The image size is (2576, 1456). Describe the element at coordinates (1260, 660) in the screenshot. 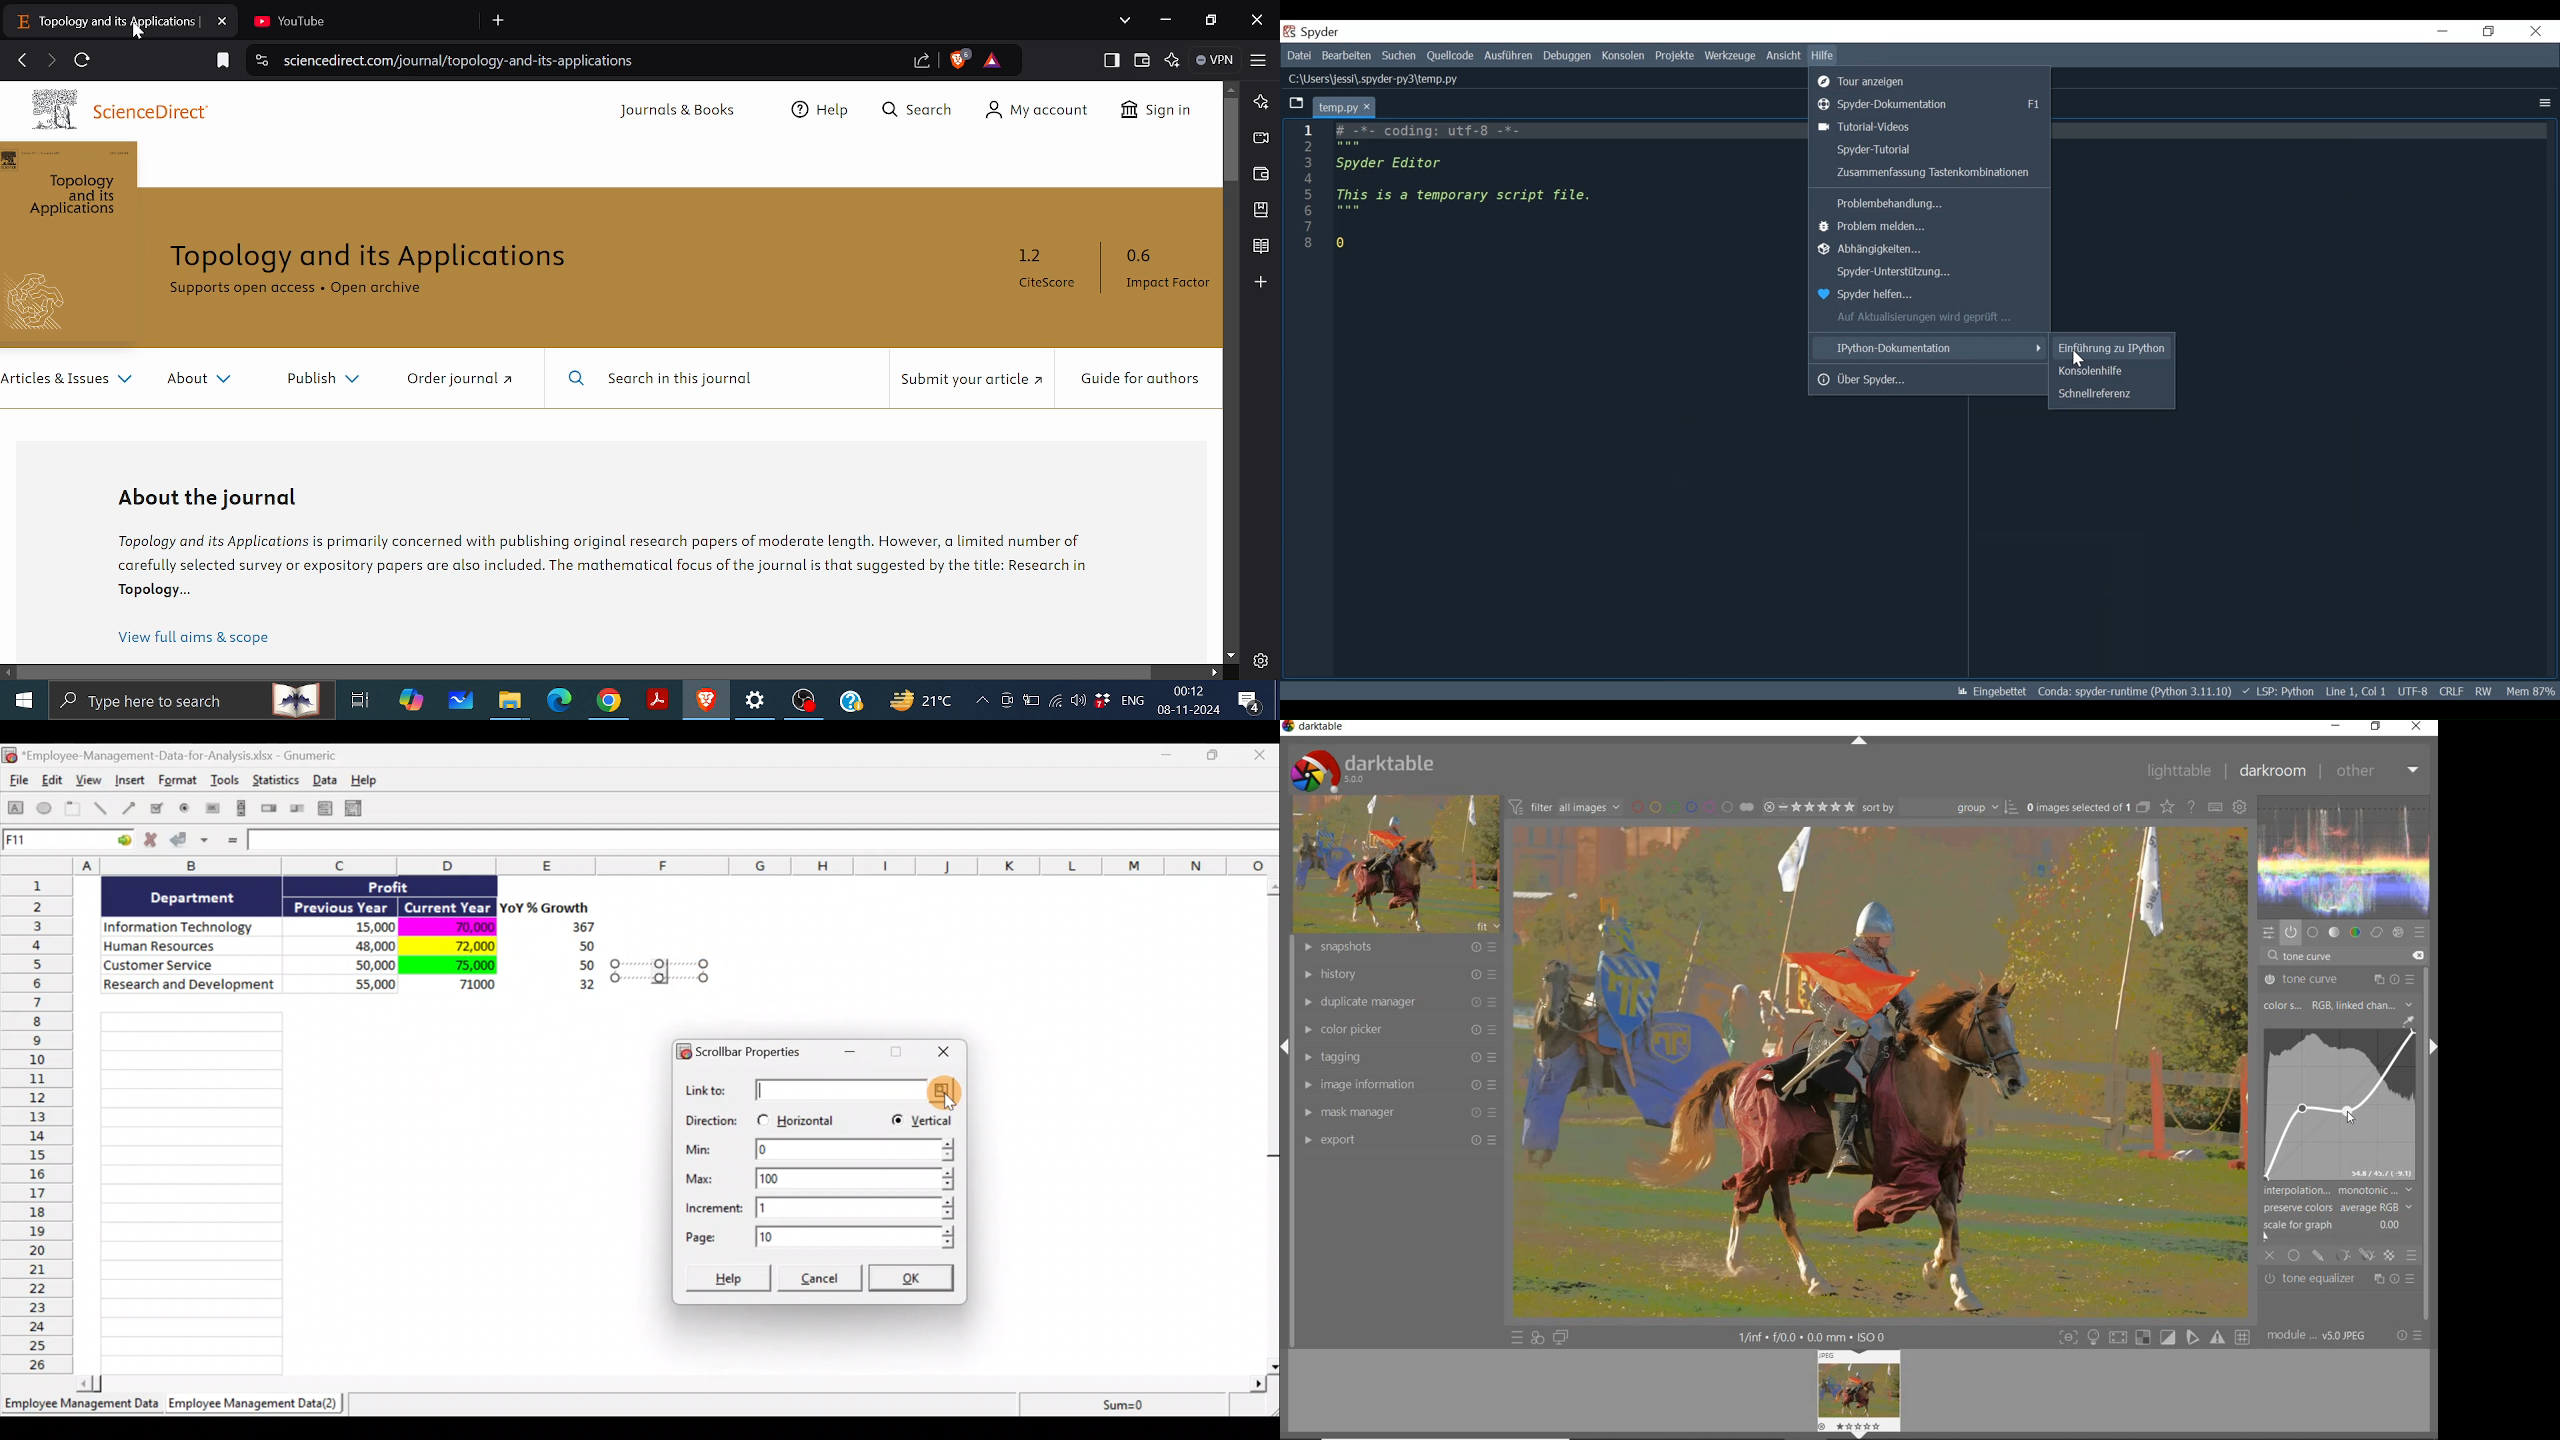

I see `Settings` at that location.